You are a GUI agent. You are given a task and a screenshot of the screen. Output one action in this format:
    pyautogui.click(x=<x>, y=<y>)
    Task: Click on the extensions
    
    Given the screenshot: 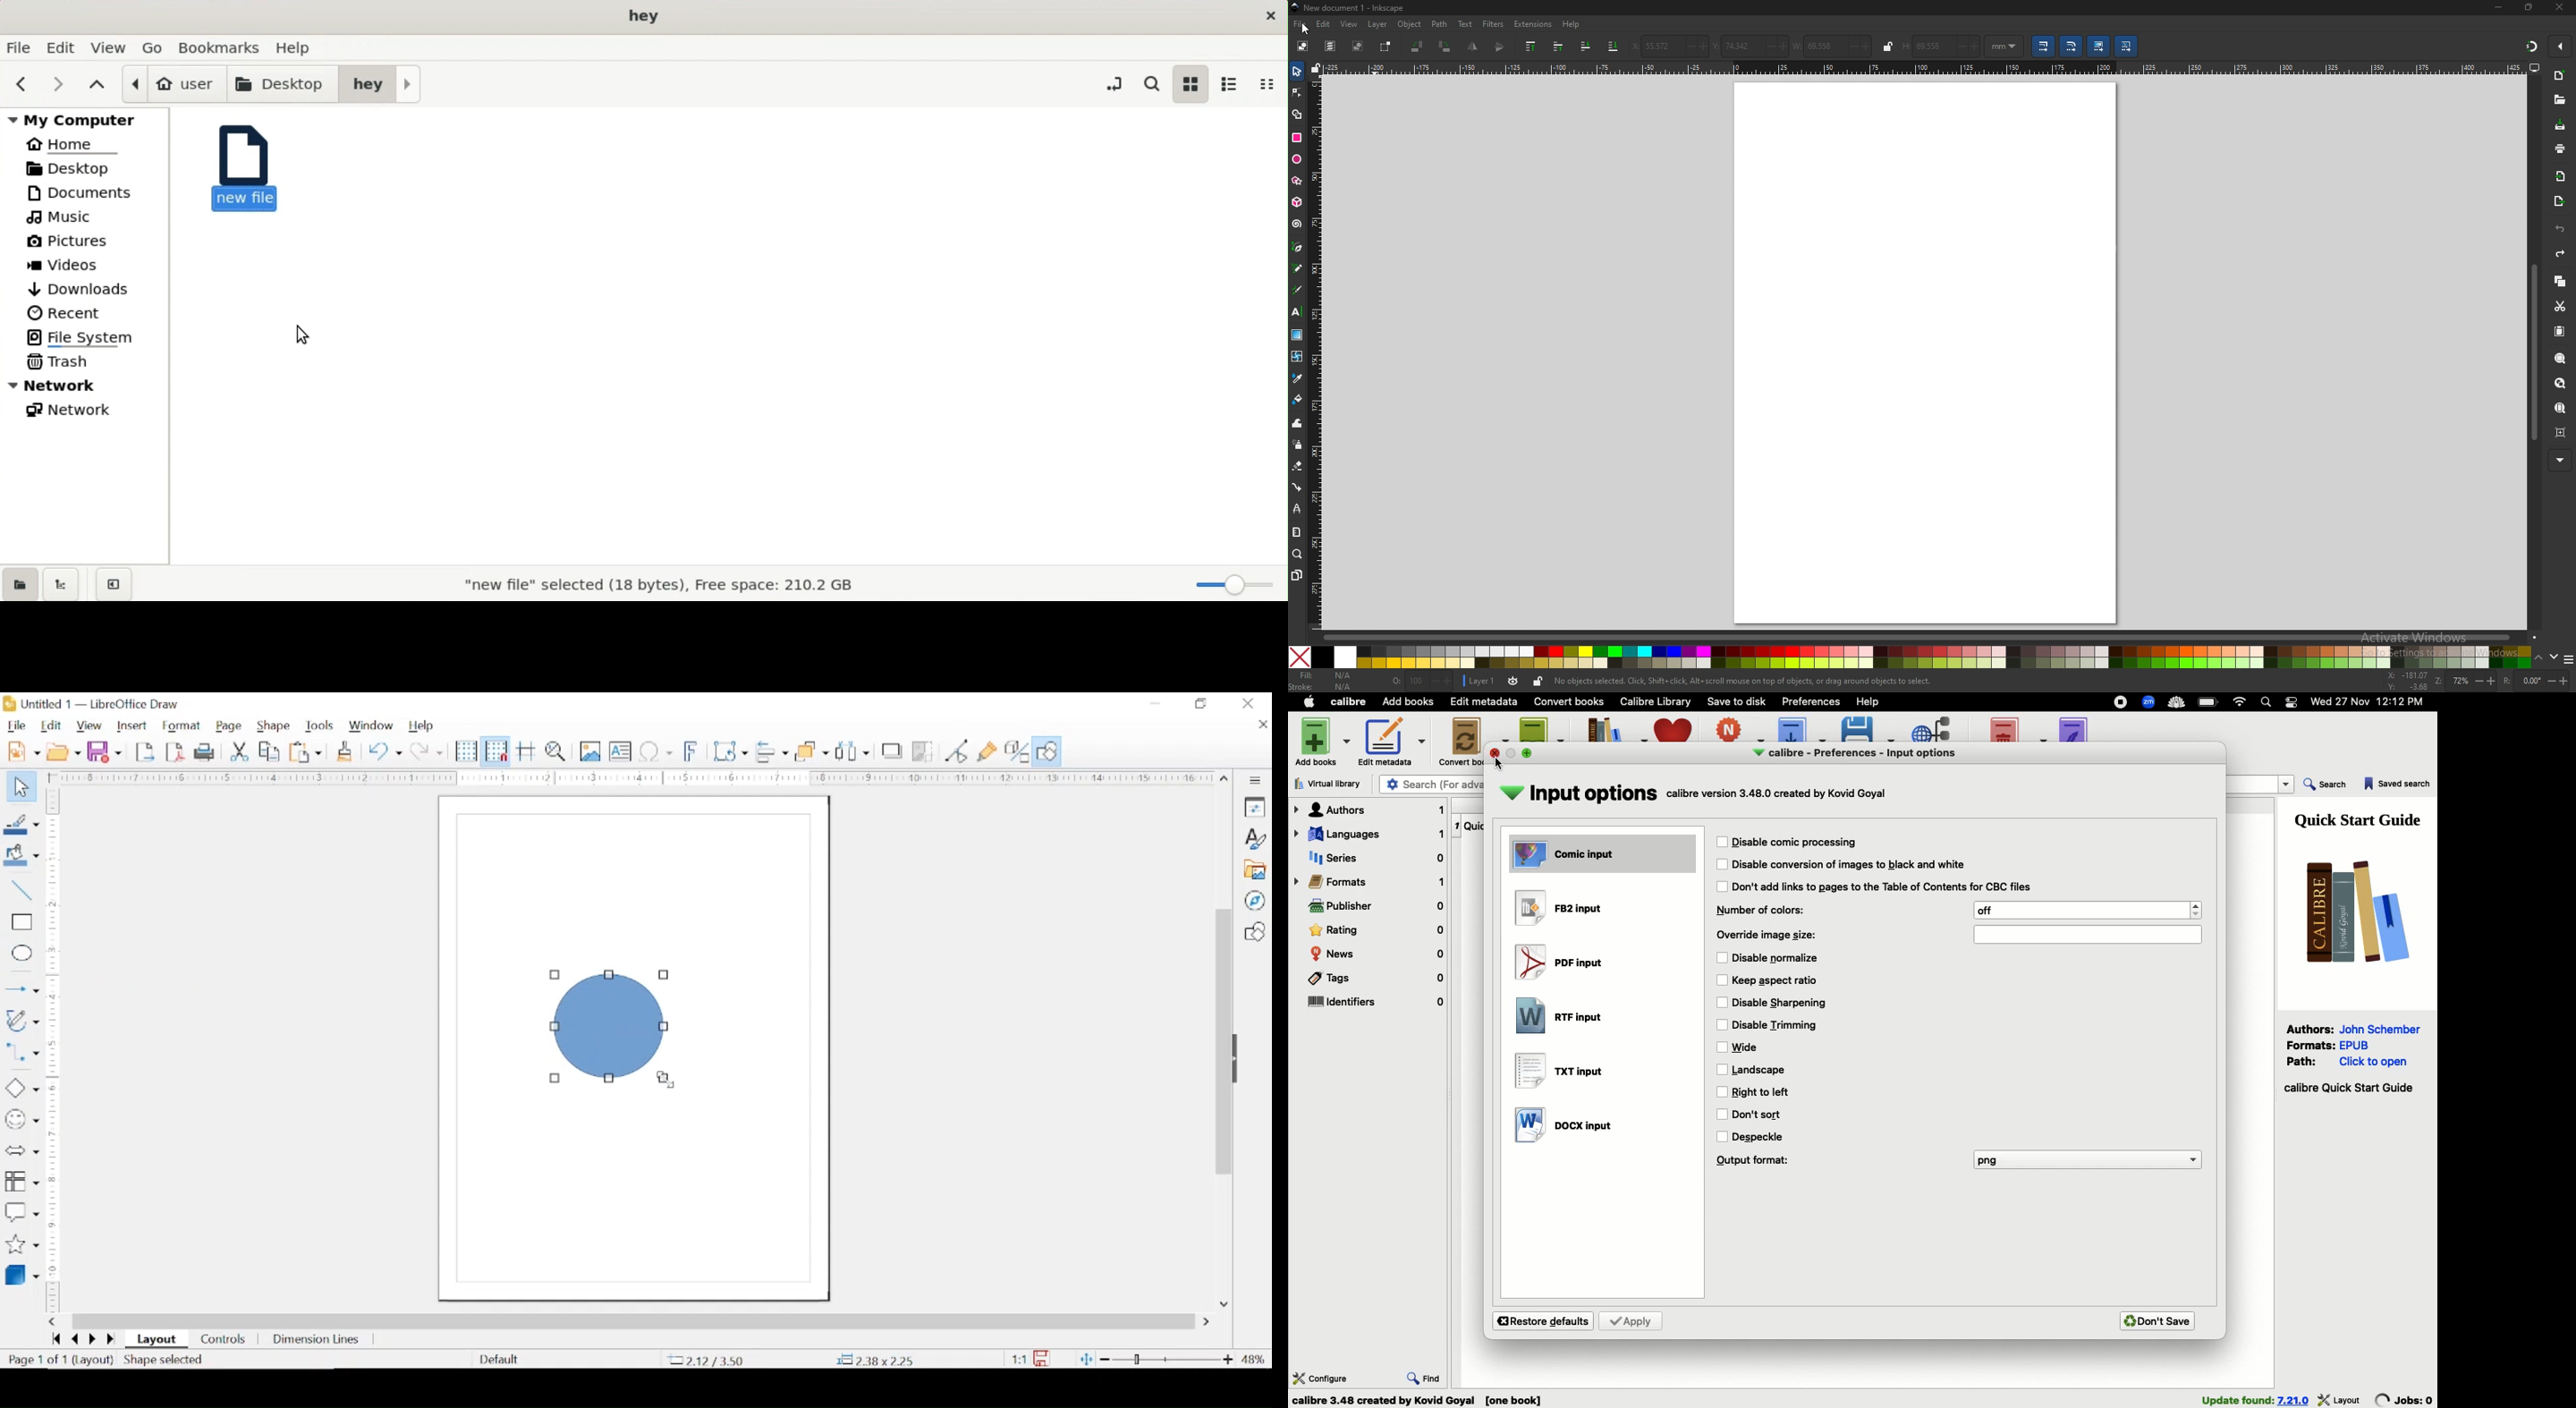 What is the action you would take?
    pyautogui.click(x=1532, y=25)
    